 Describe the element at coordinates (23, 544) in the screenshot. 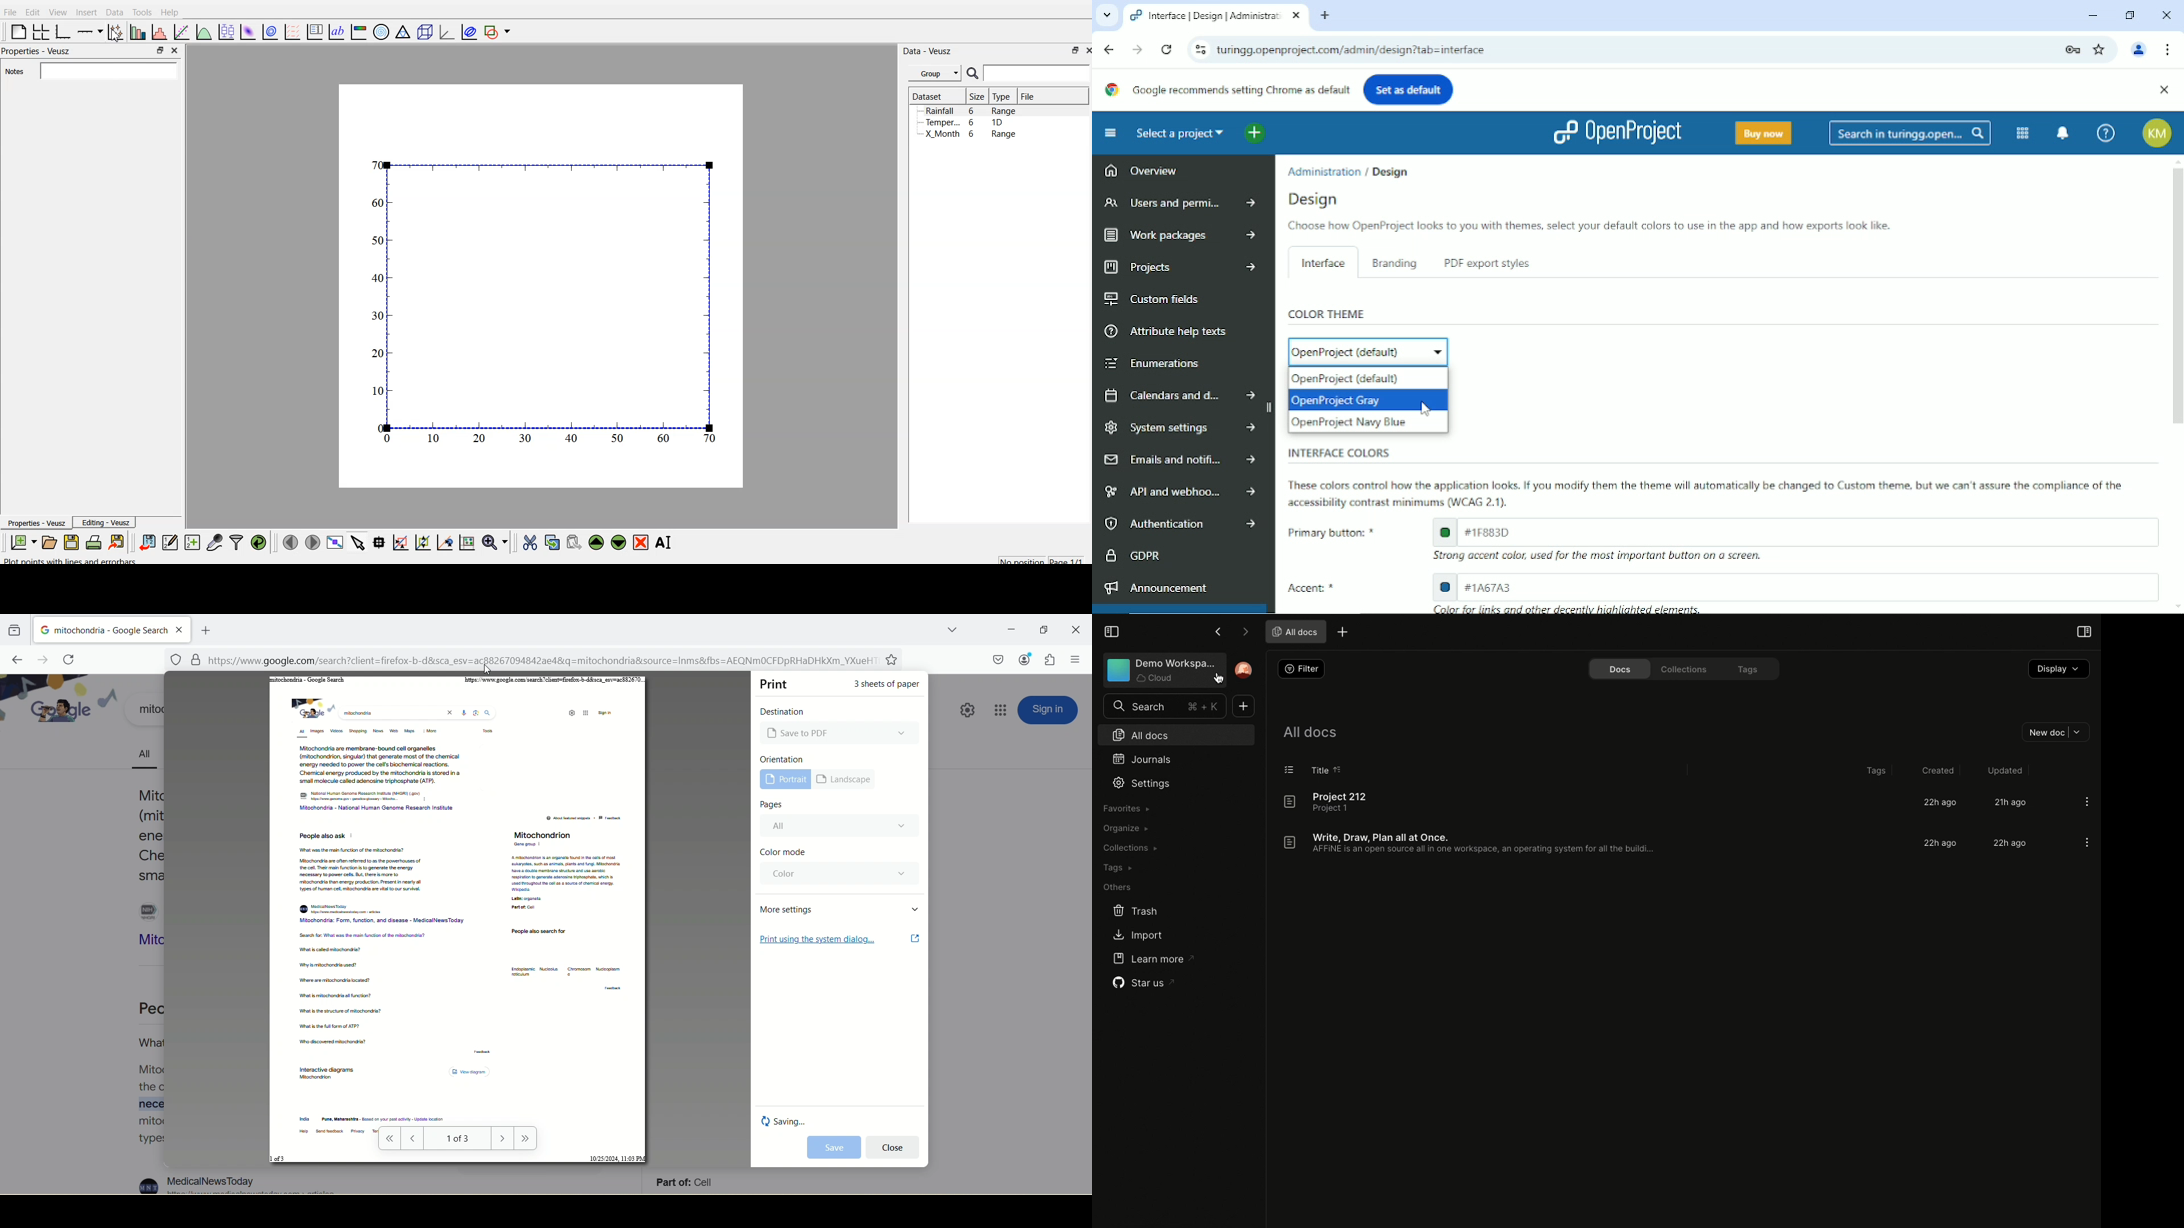

I see `new document` at that location.